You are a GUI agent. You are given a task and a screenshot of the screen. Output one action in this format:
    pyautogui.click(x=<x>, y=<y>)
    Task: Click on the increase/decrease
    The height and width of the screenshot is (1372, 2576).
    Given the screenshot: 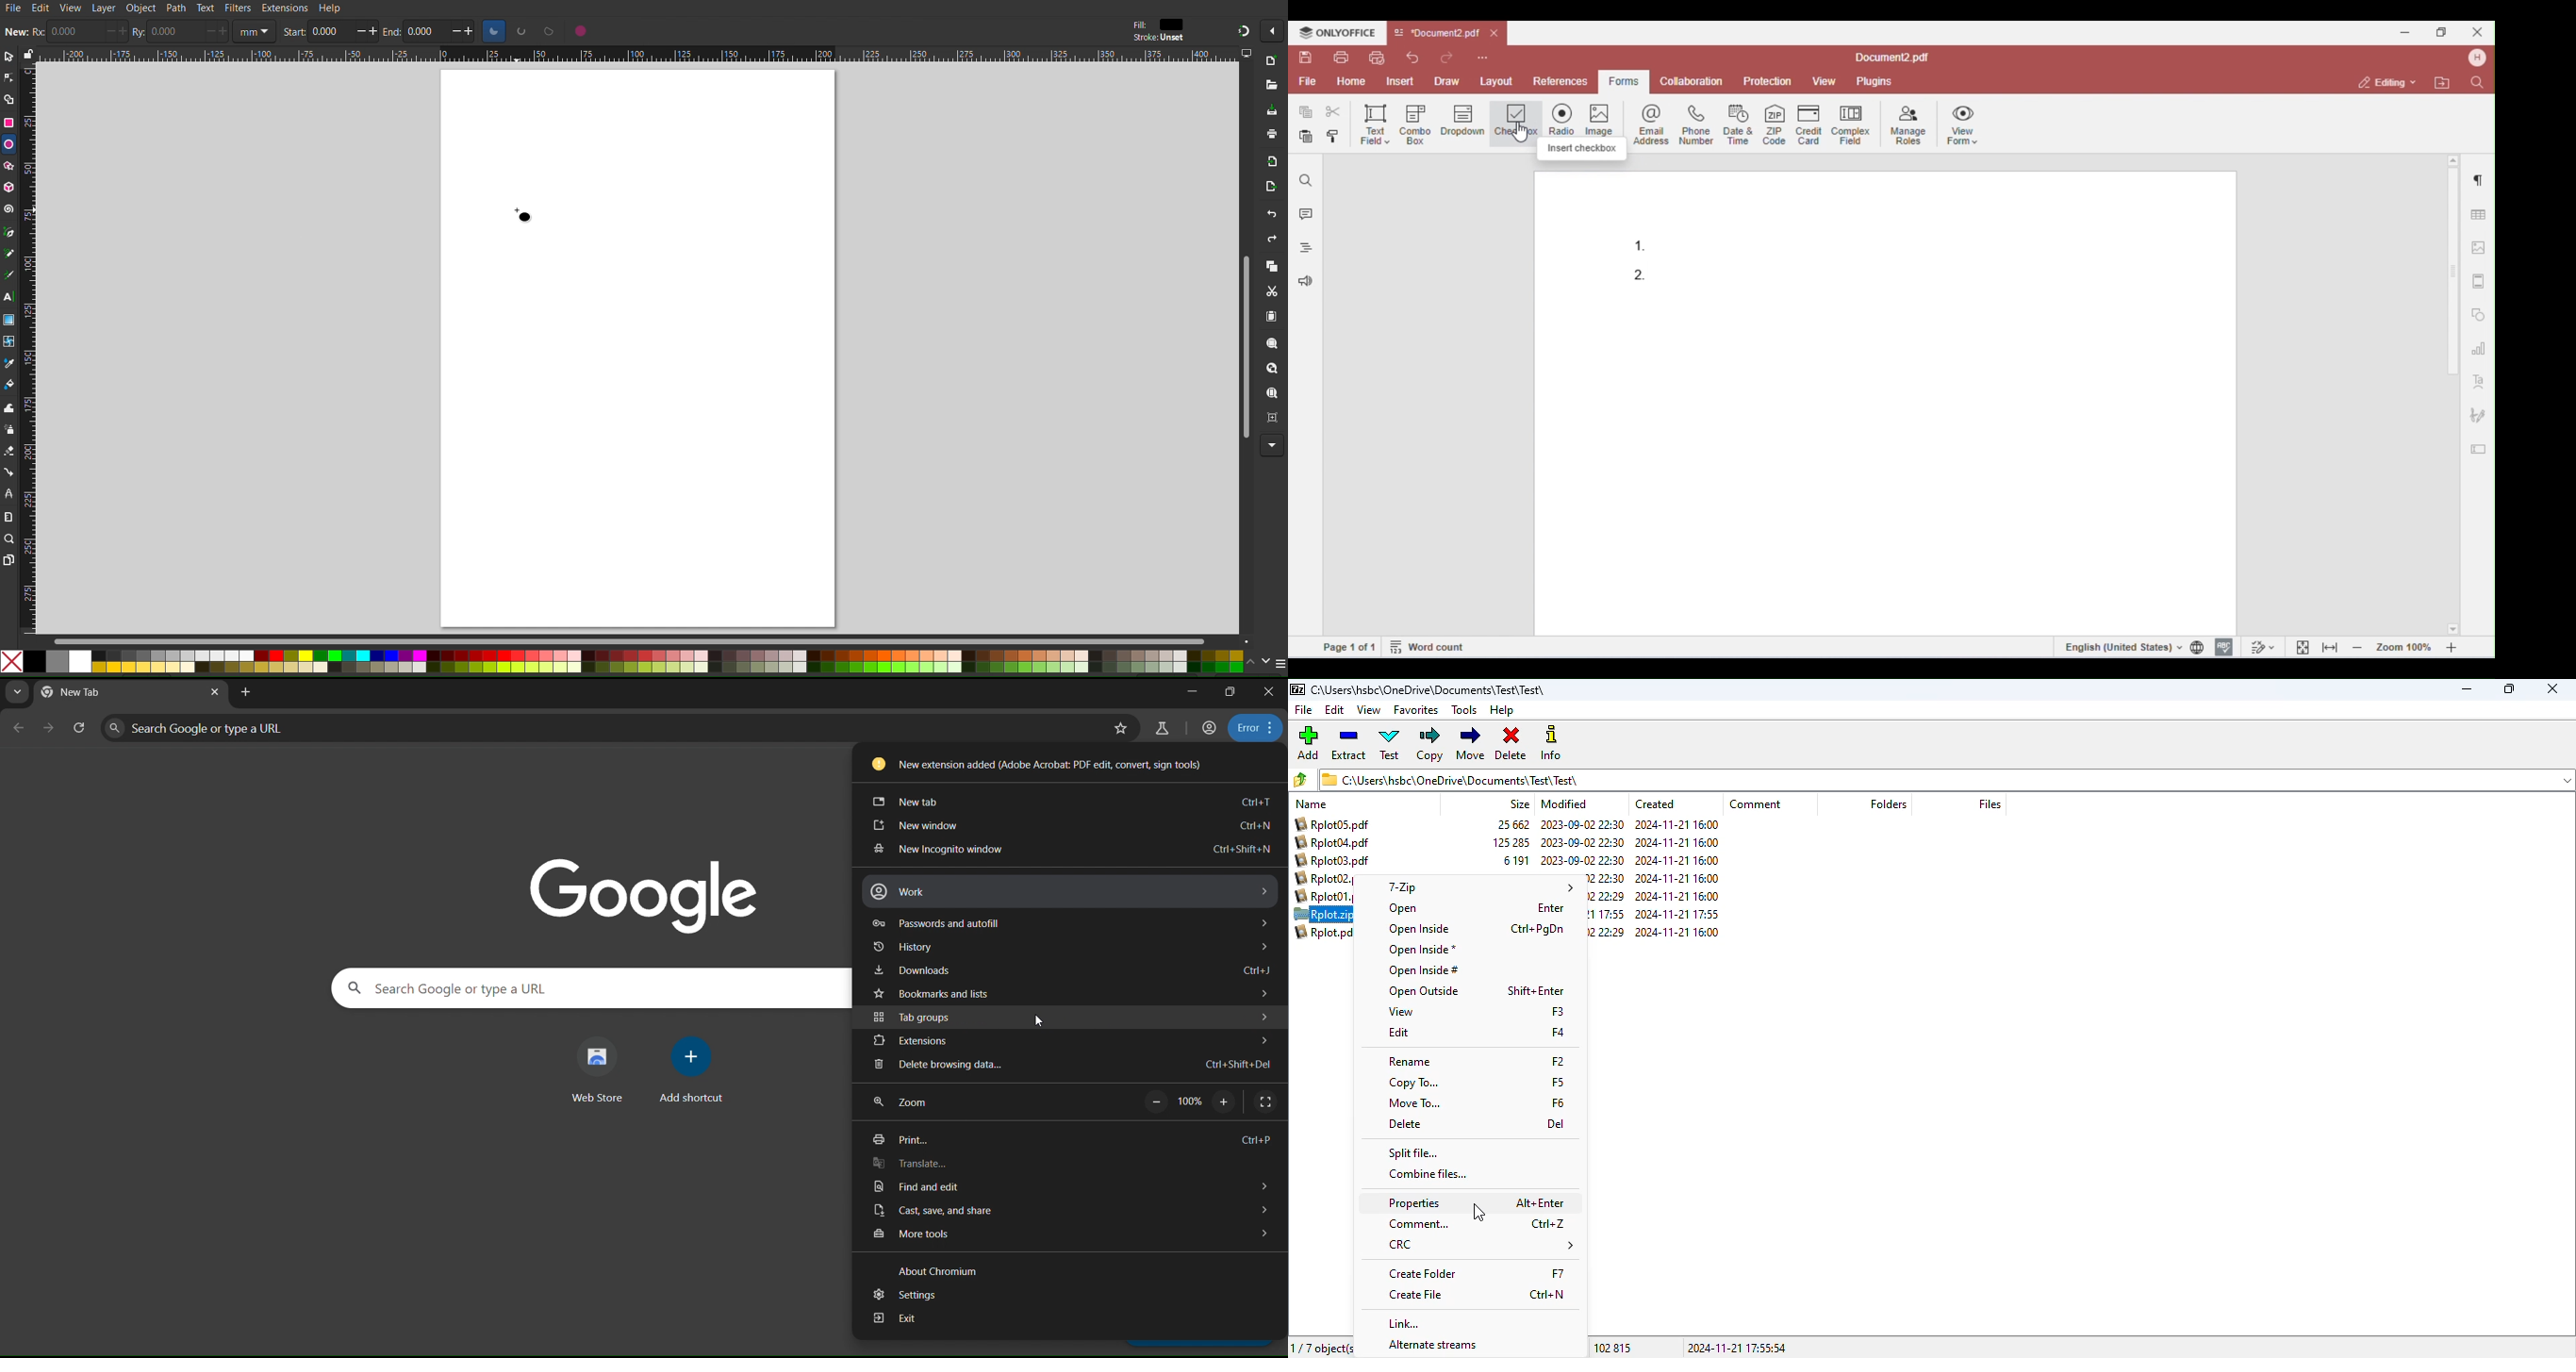 What is the action you would take?
    pyautogui.click(x=367, y=32)
    